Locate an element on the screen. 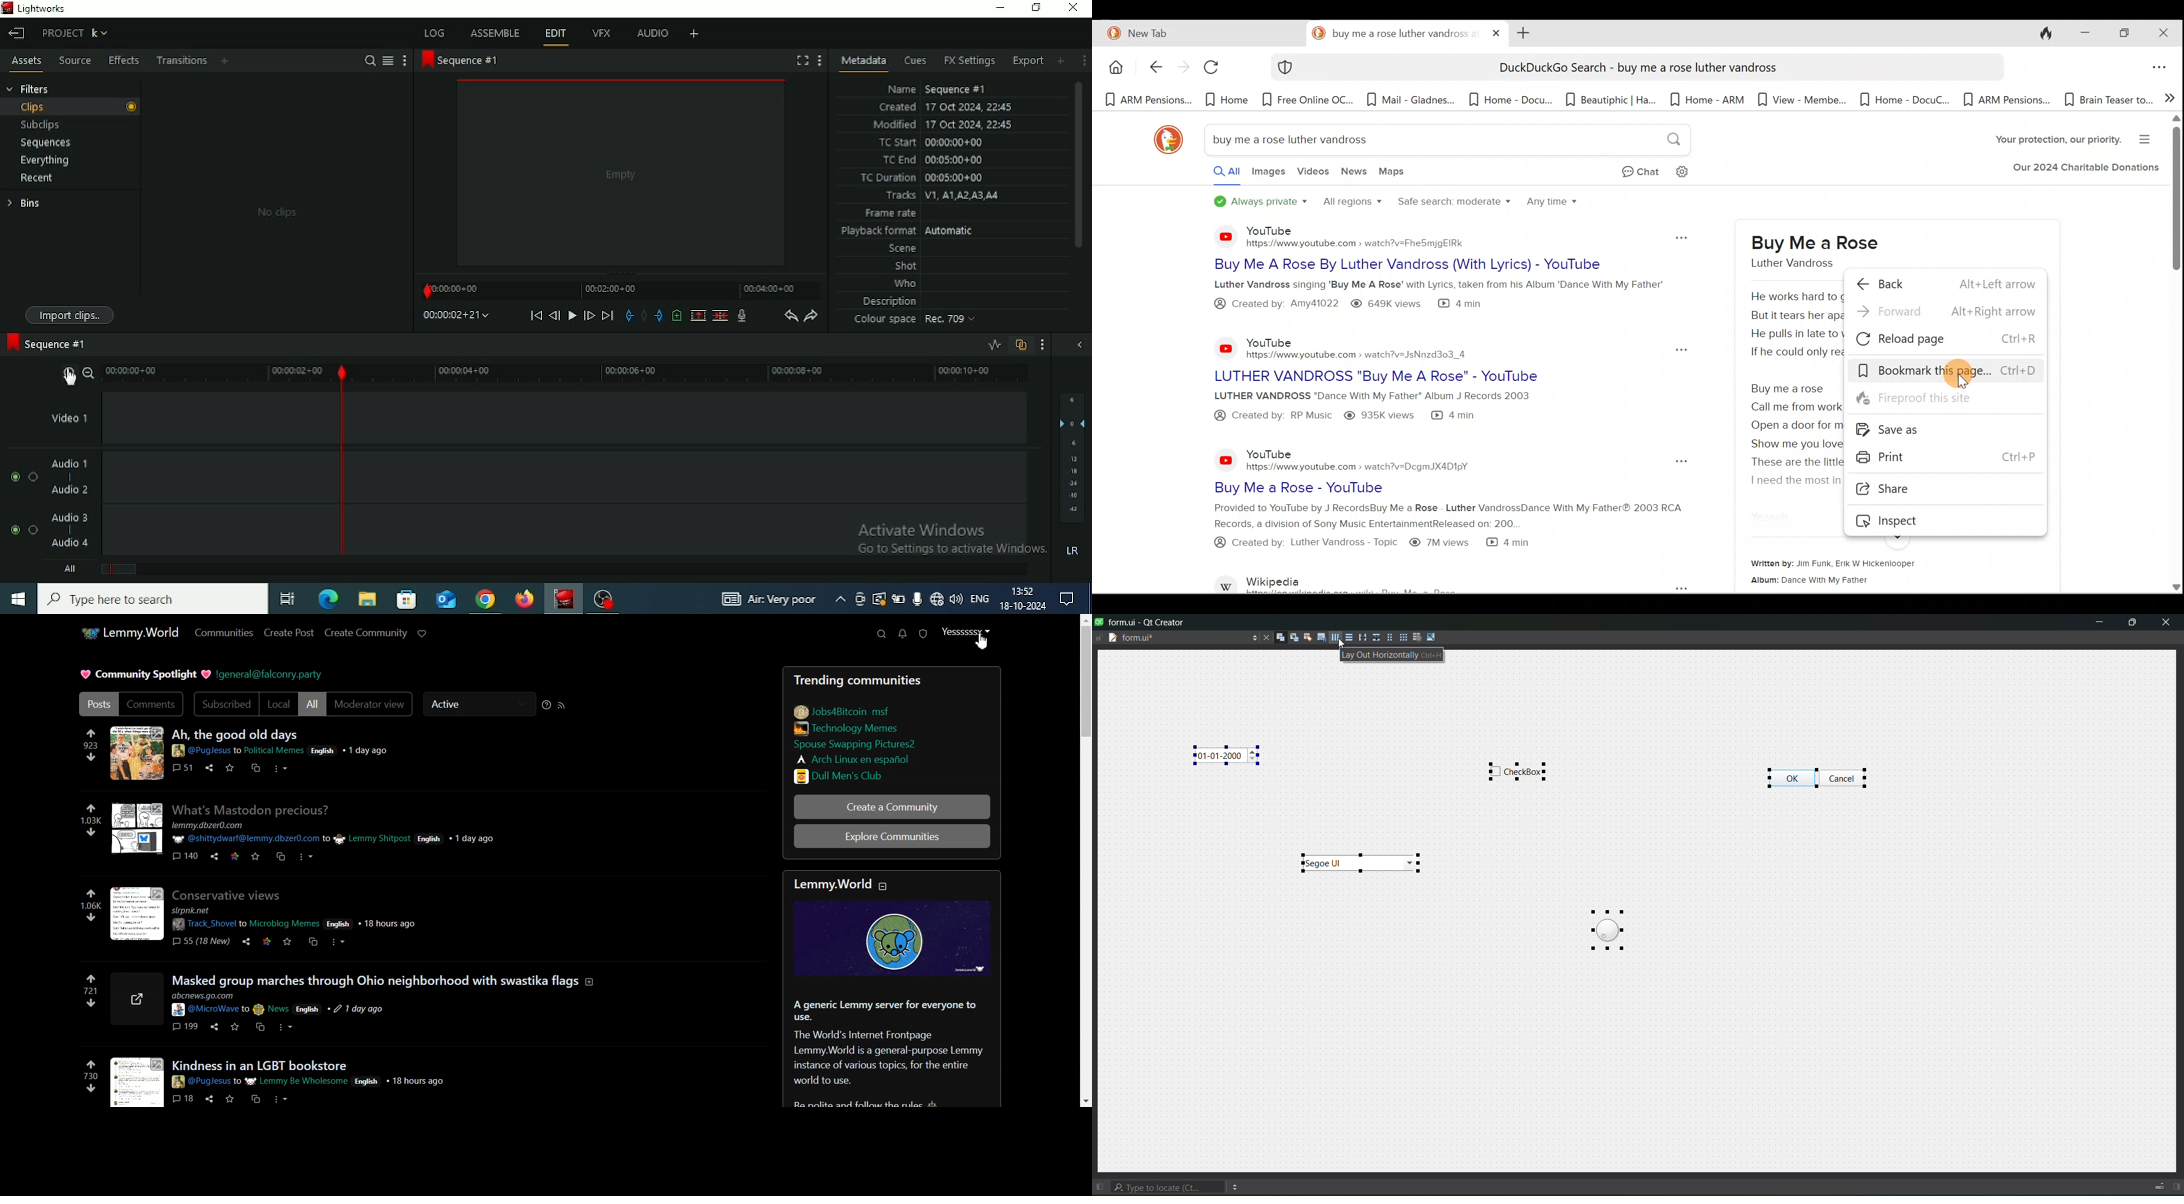 The height and width of the screenshot is (1204, 2184). Sequence #1 is located at coordinates (45, 342).